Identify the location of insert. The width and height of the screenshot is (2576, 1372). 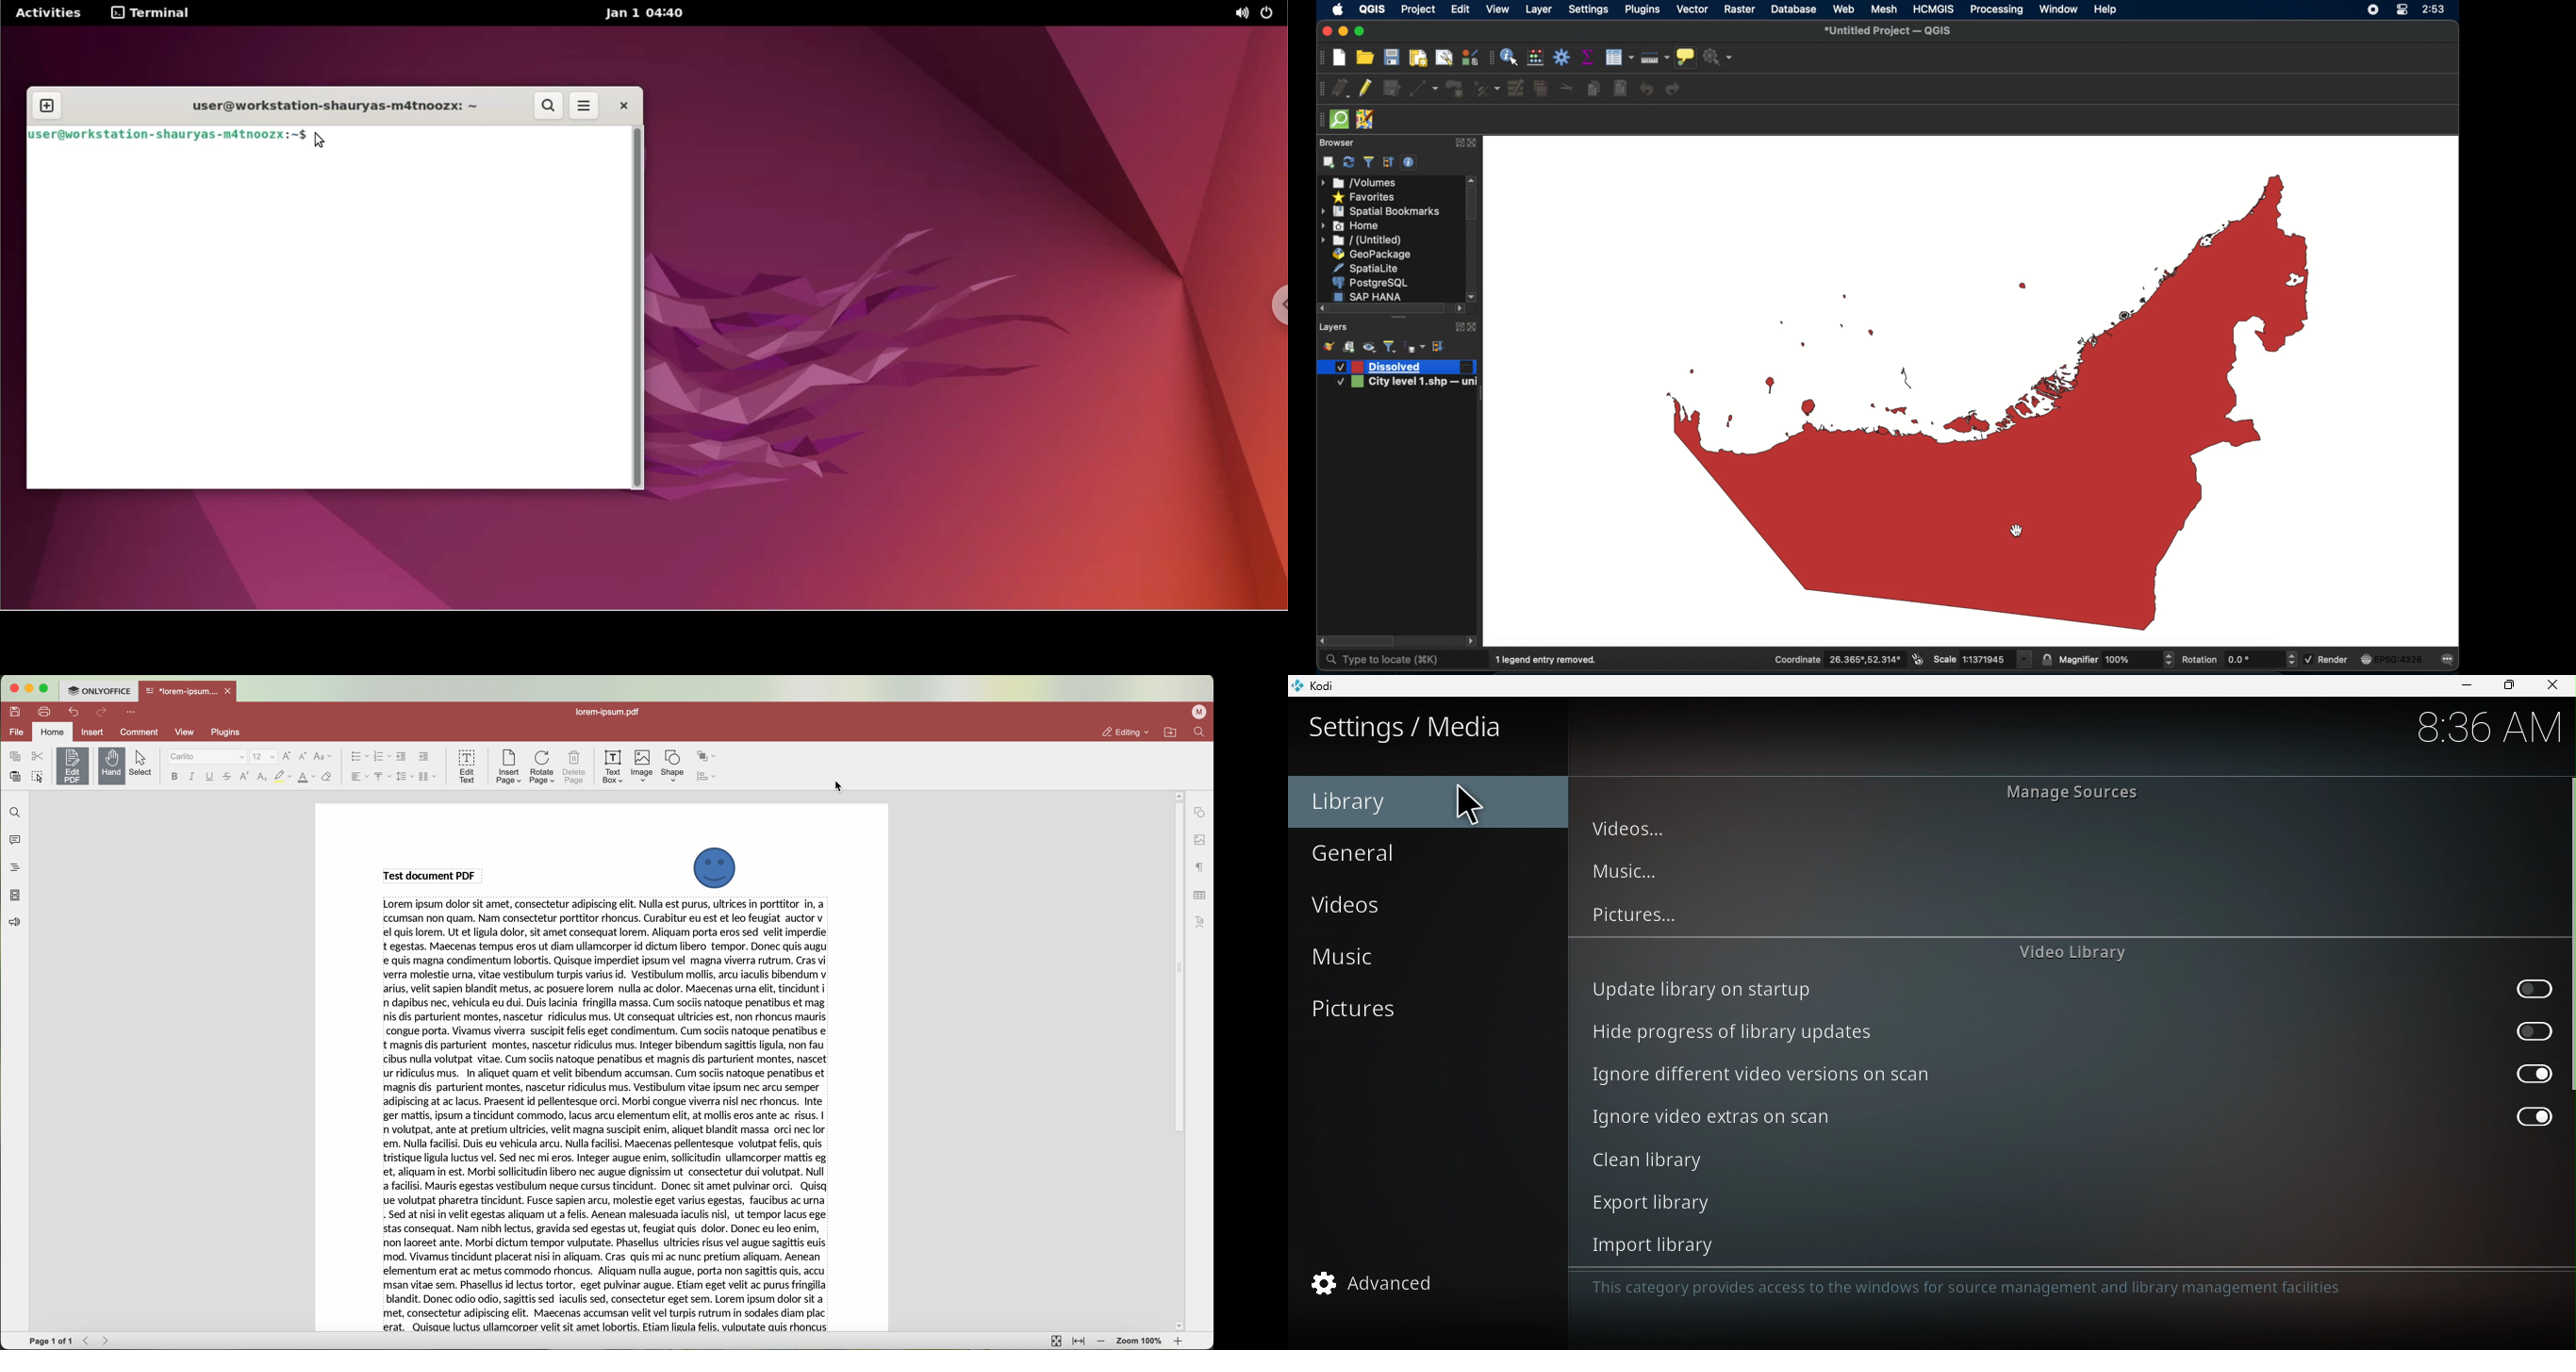
(93, 732).